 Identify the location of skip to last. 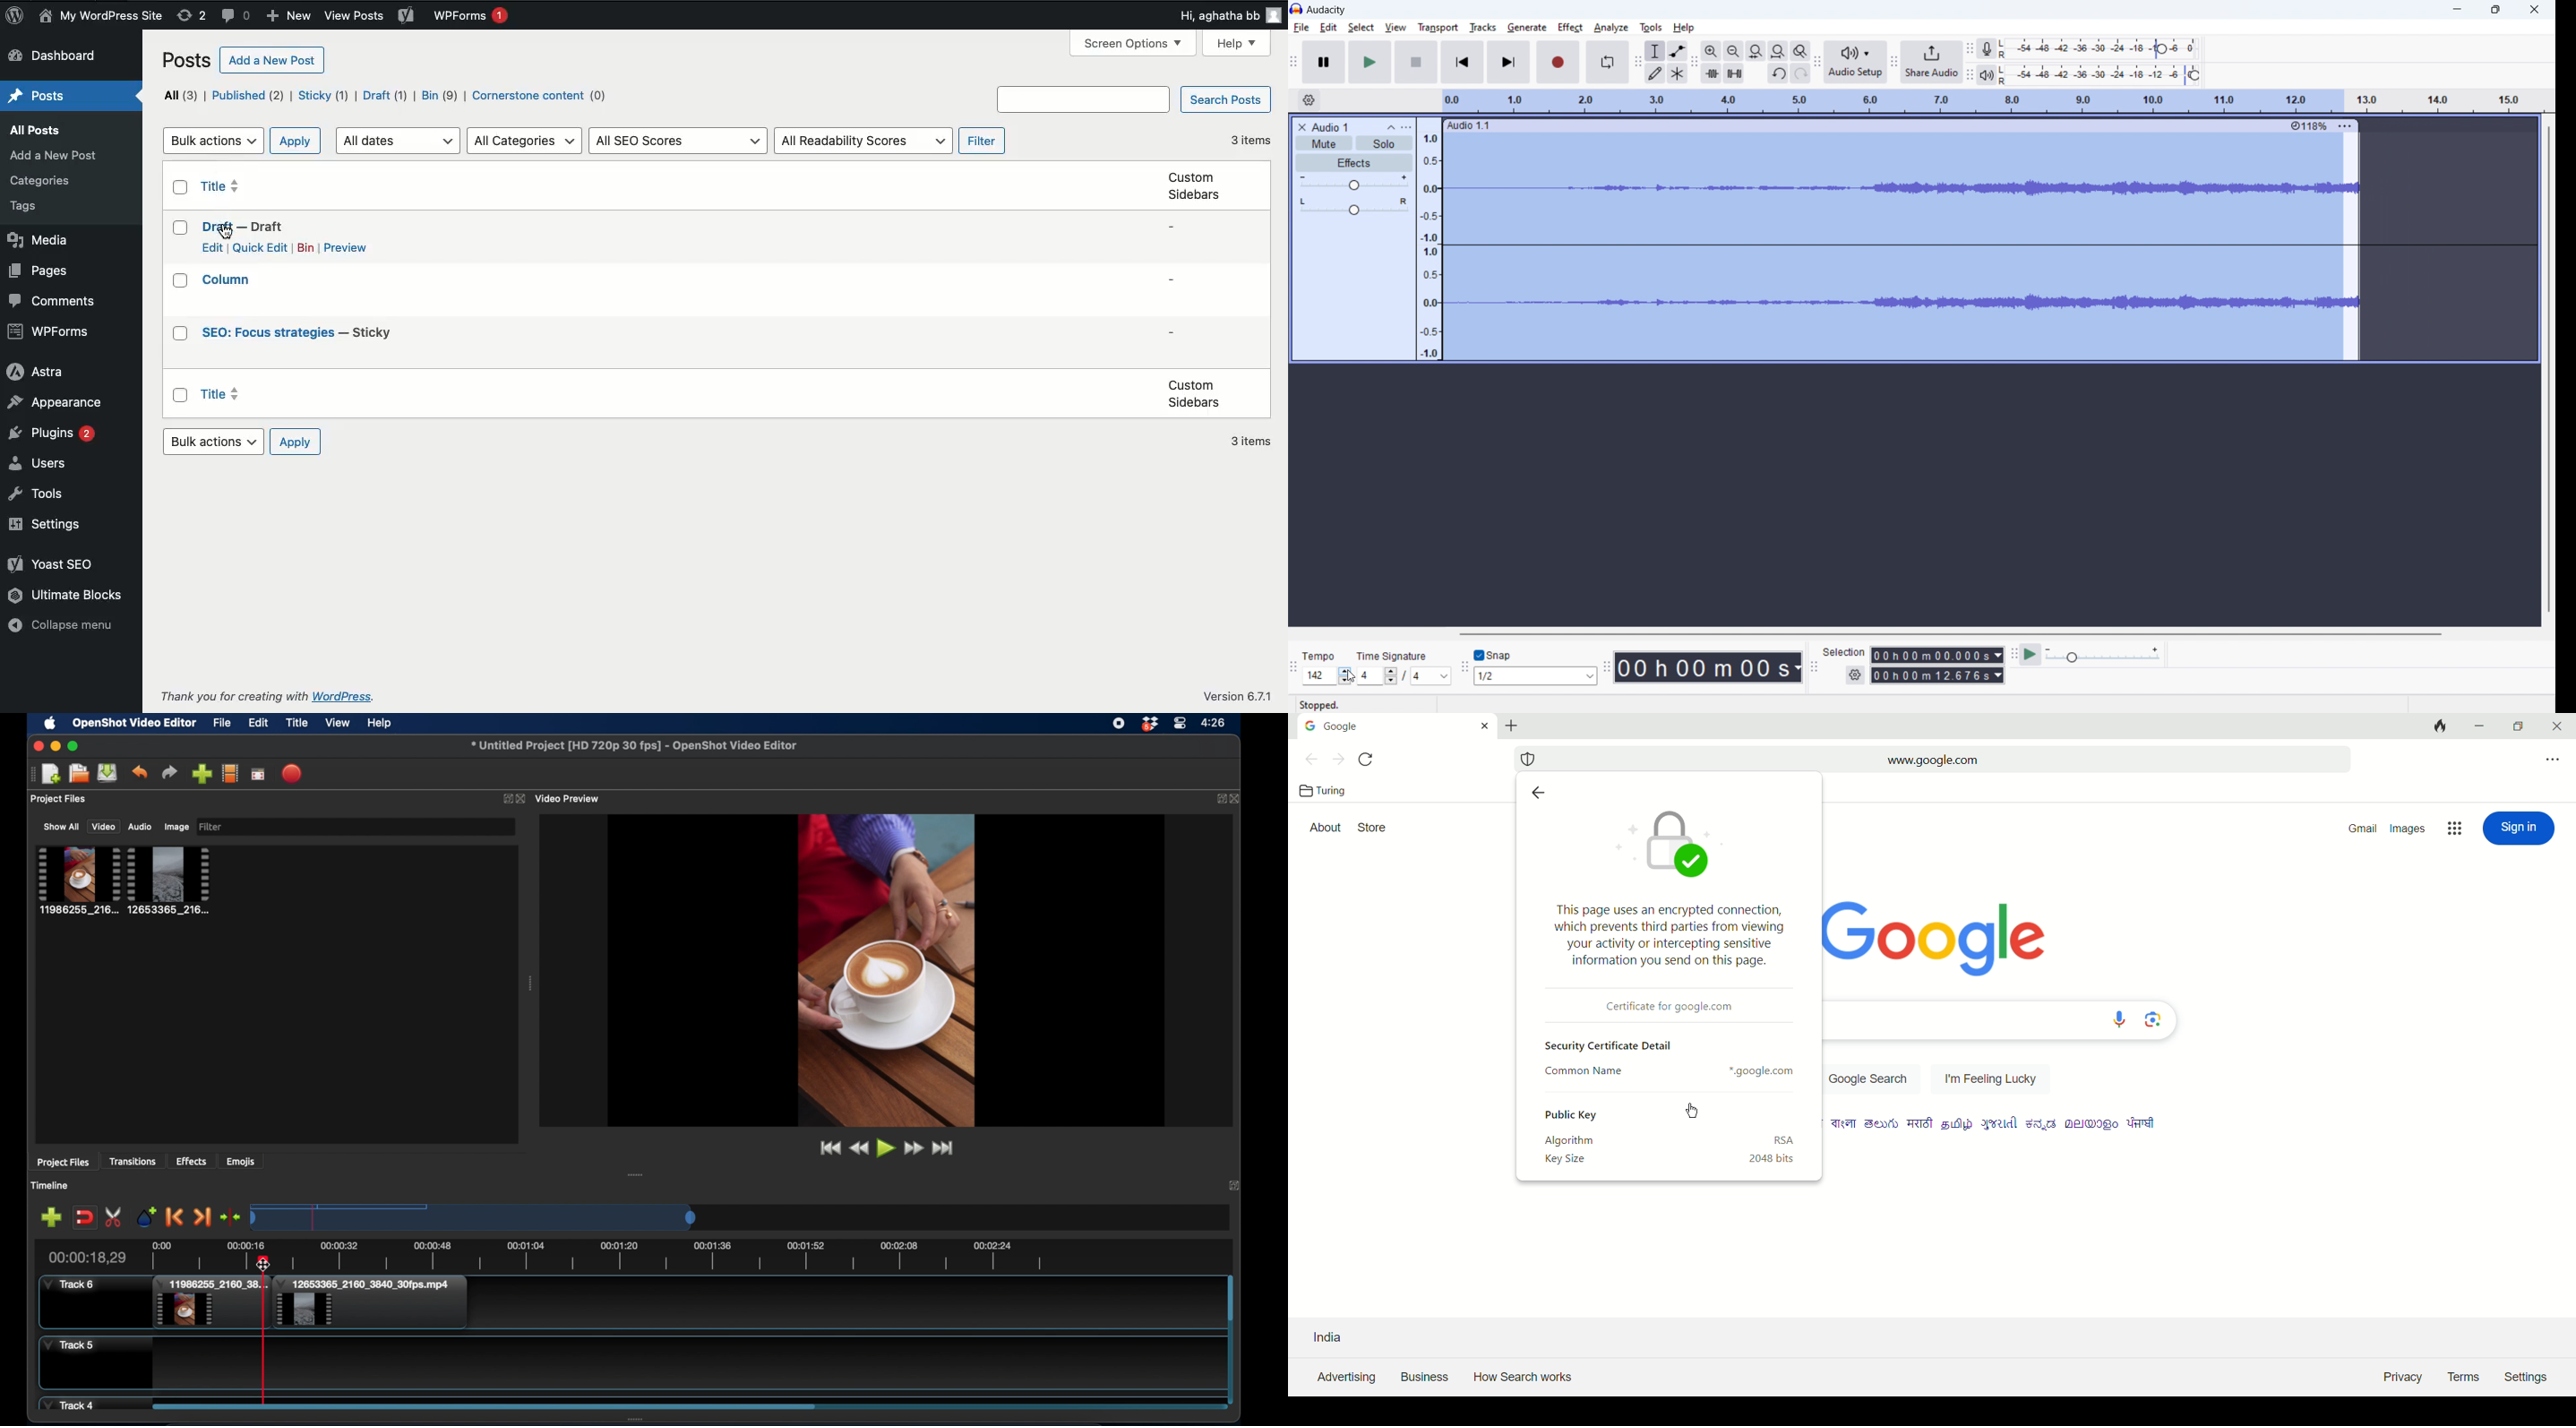
(1510, 62).